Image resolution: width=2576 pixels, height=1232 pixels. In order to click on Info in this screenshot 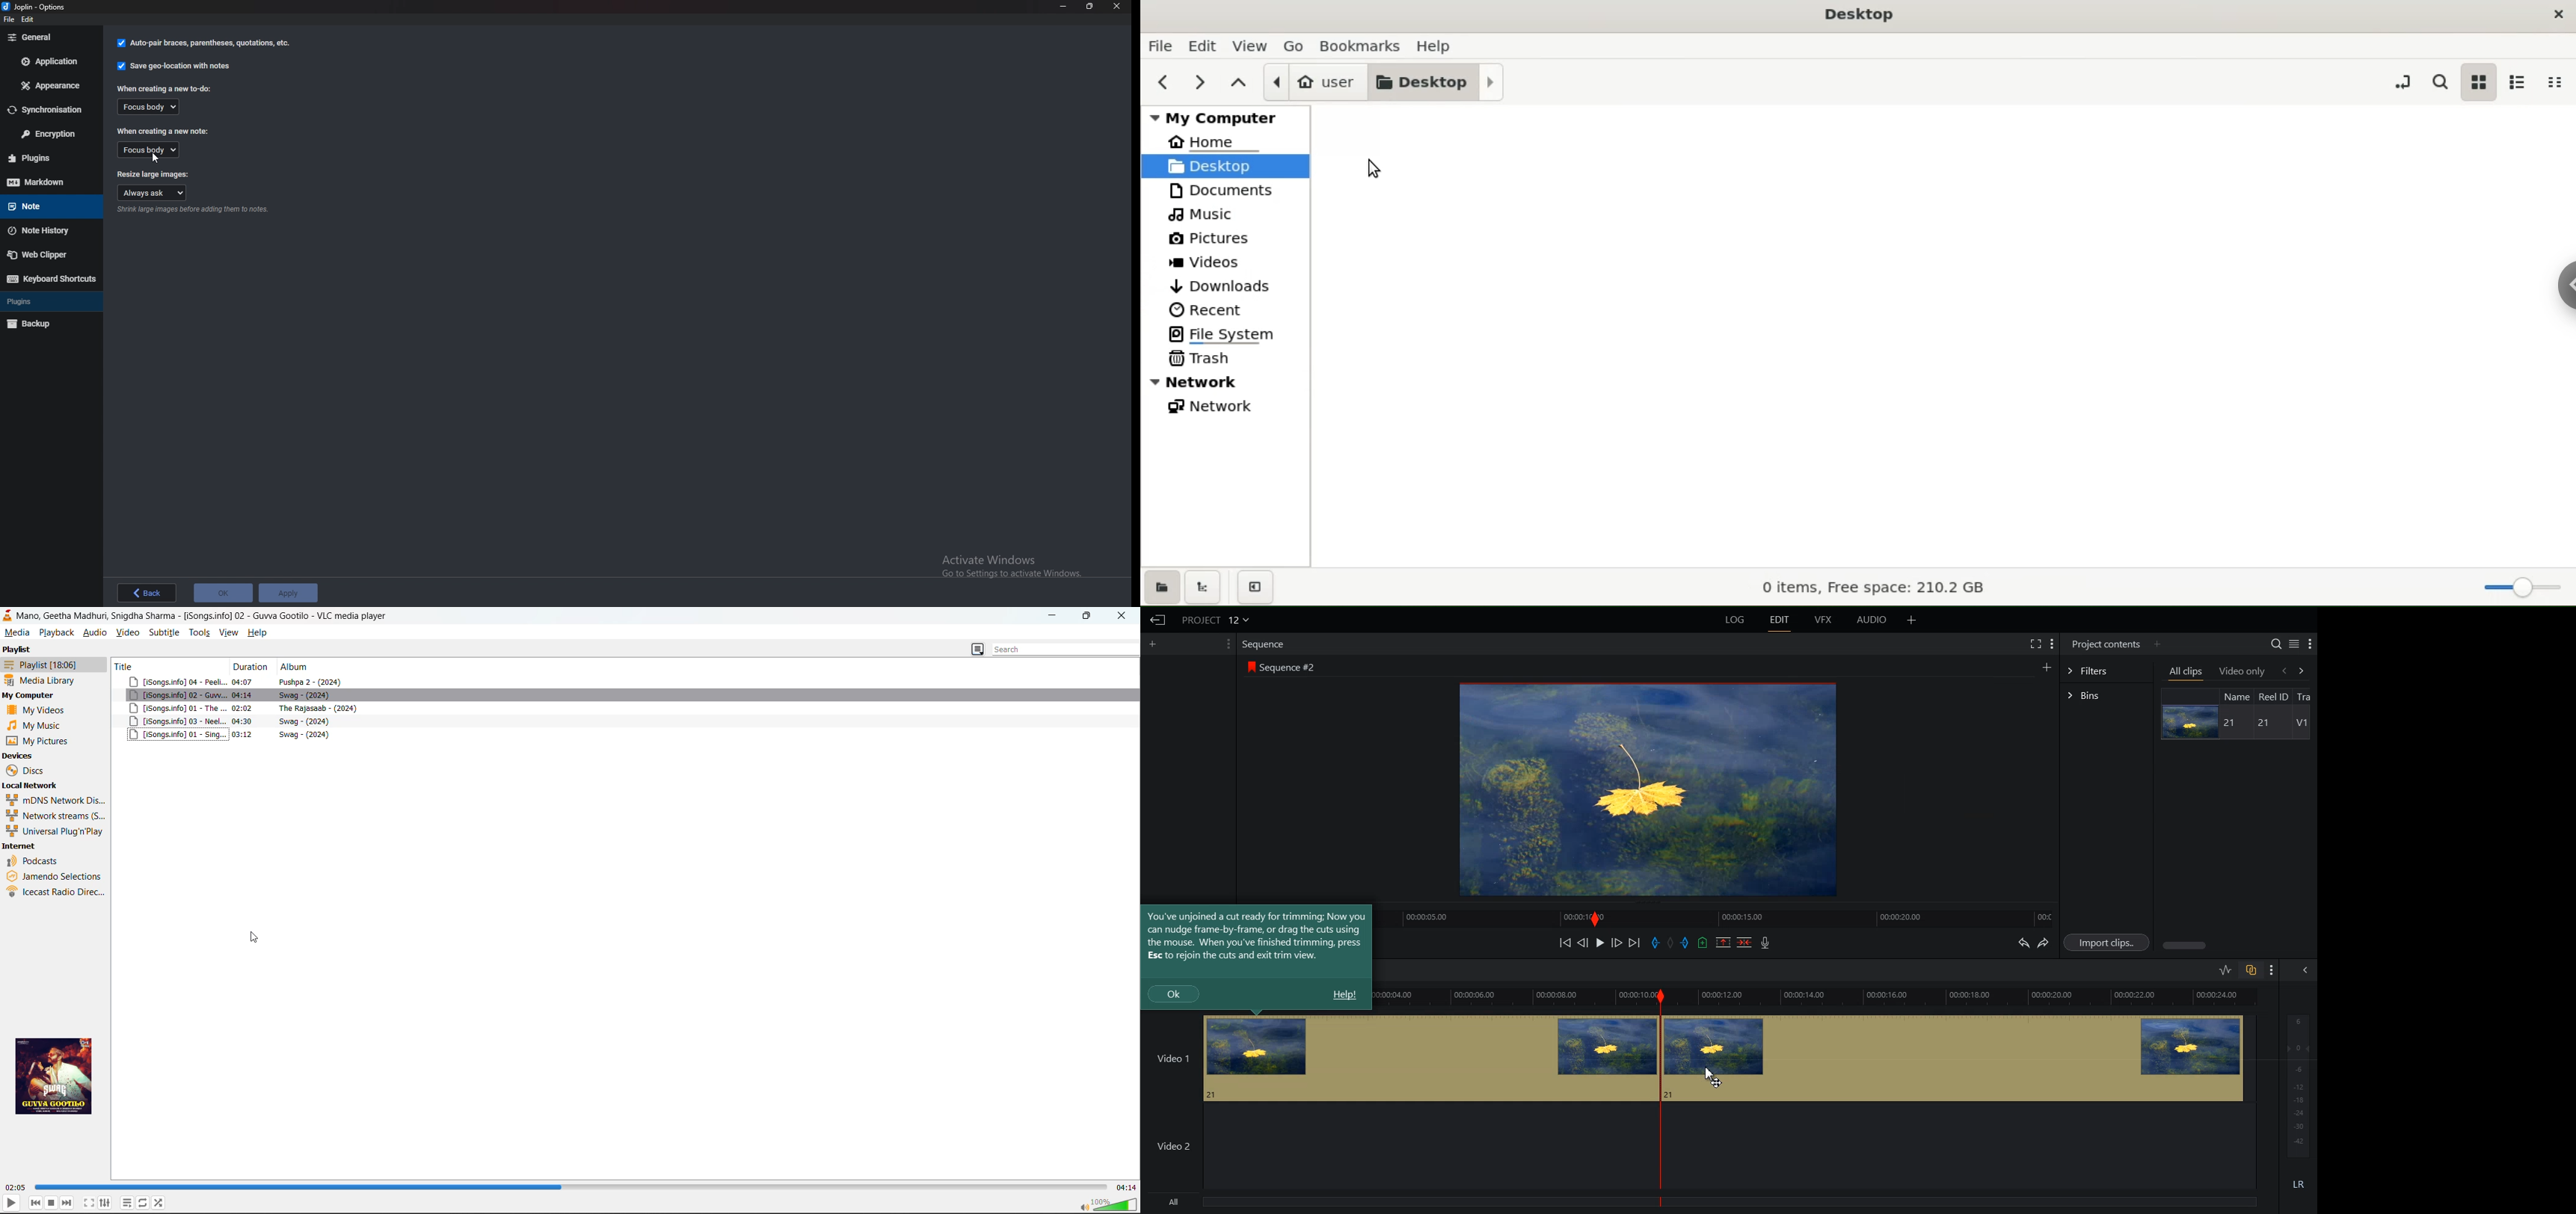, I will do `click(195, 211)`.